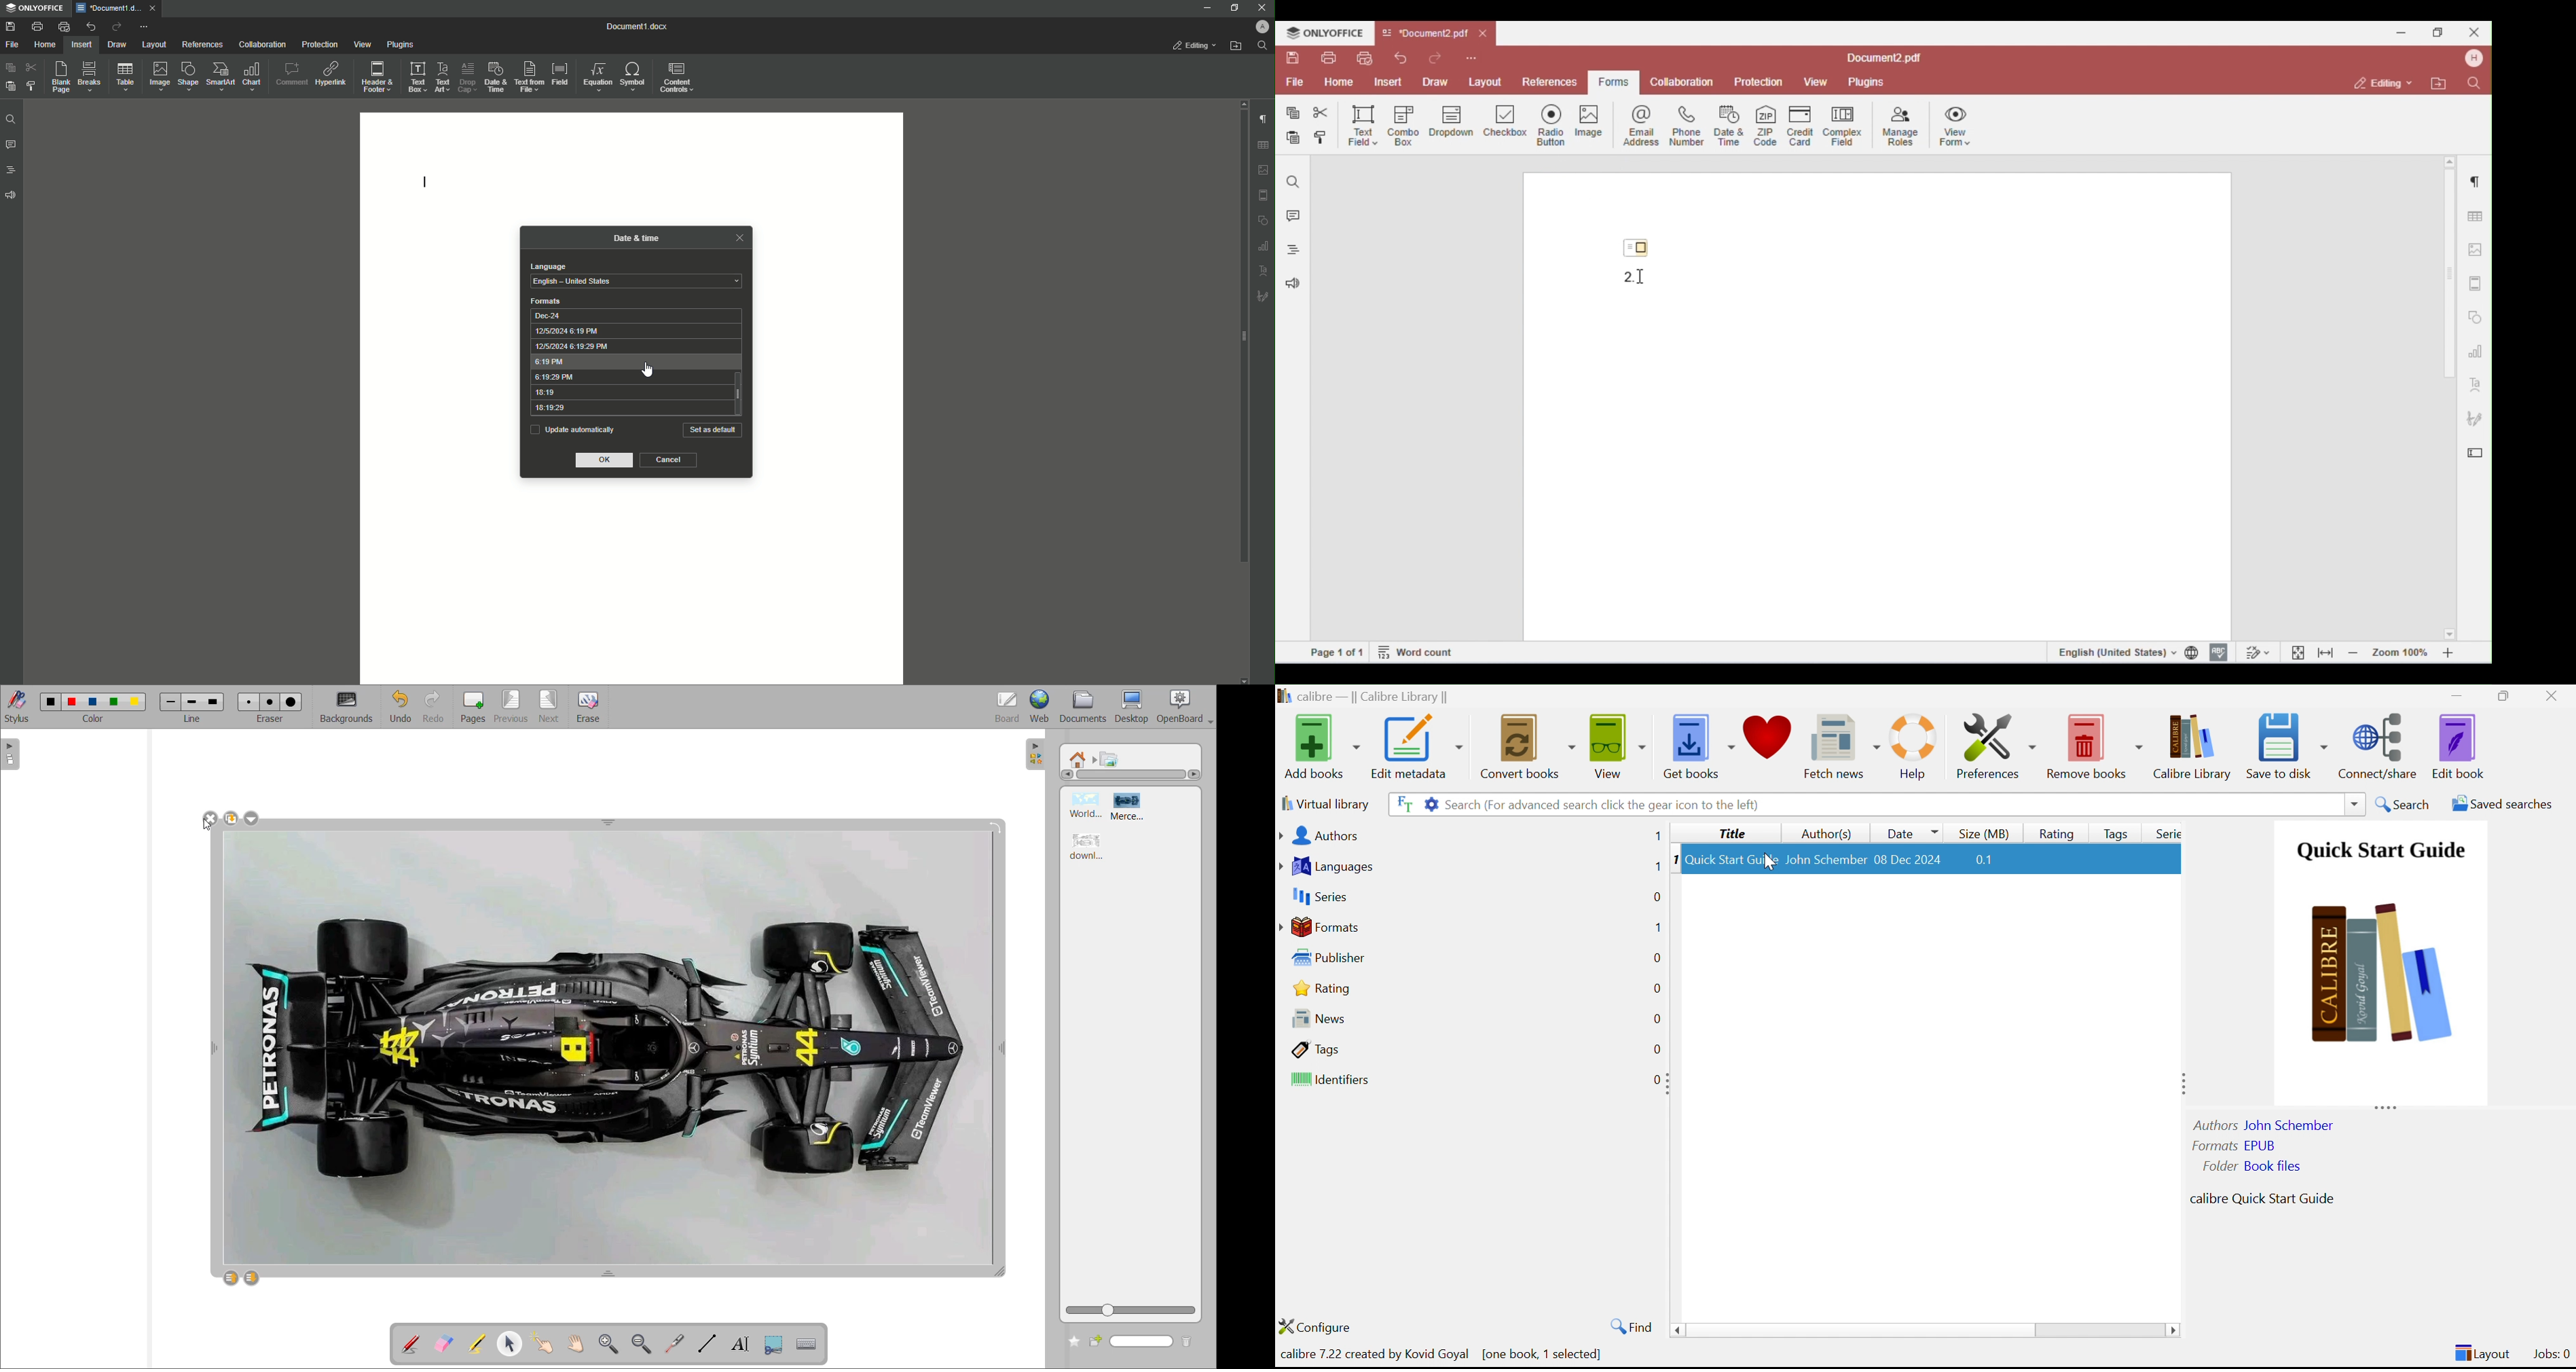 The width and height of the screenshot is (2576, 1372). Describe the element at coordinates (1909, 857) in the screenshot. I see `08 Dec 2024` at that location.